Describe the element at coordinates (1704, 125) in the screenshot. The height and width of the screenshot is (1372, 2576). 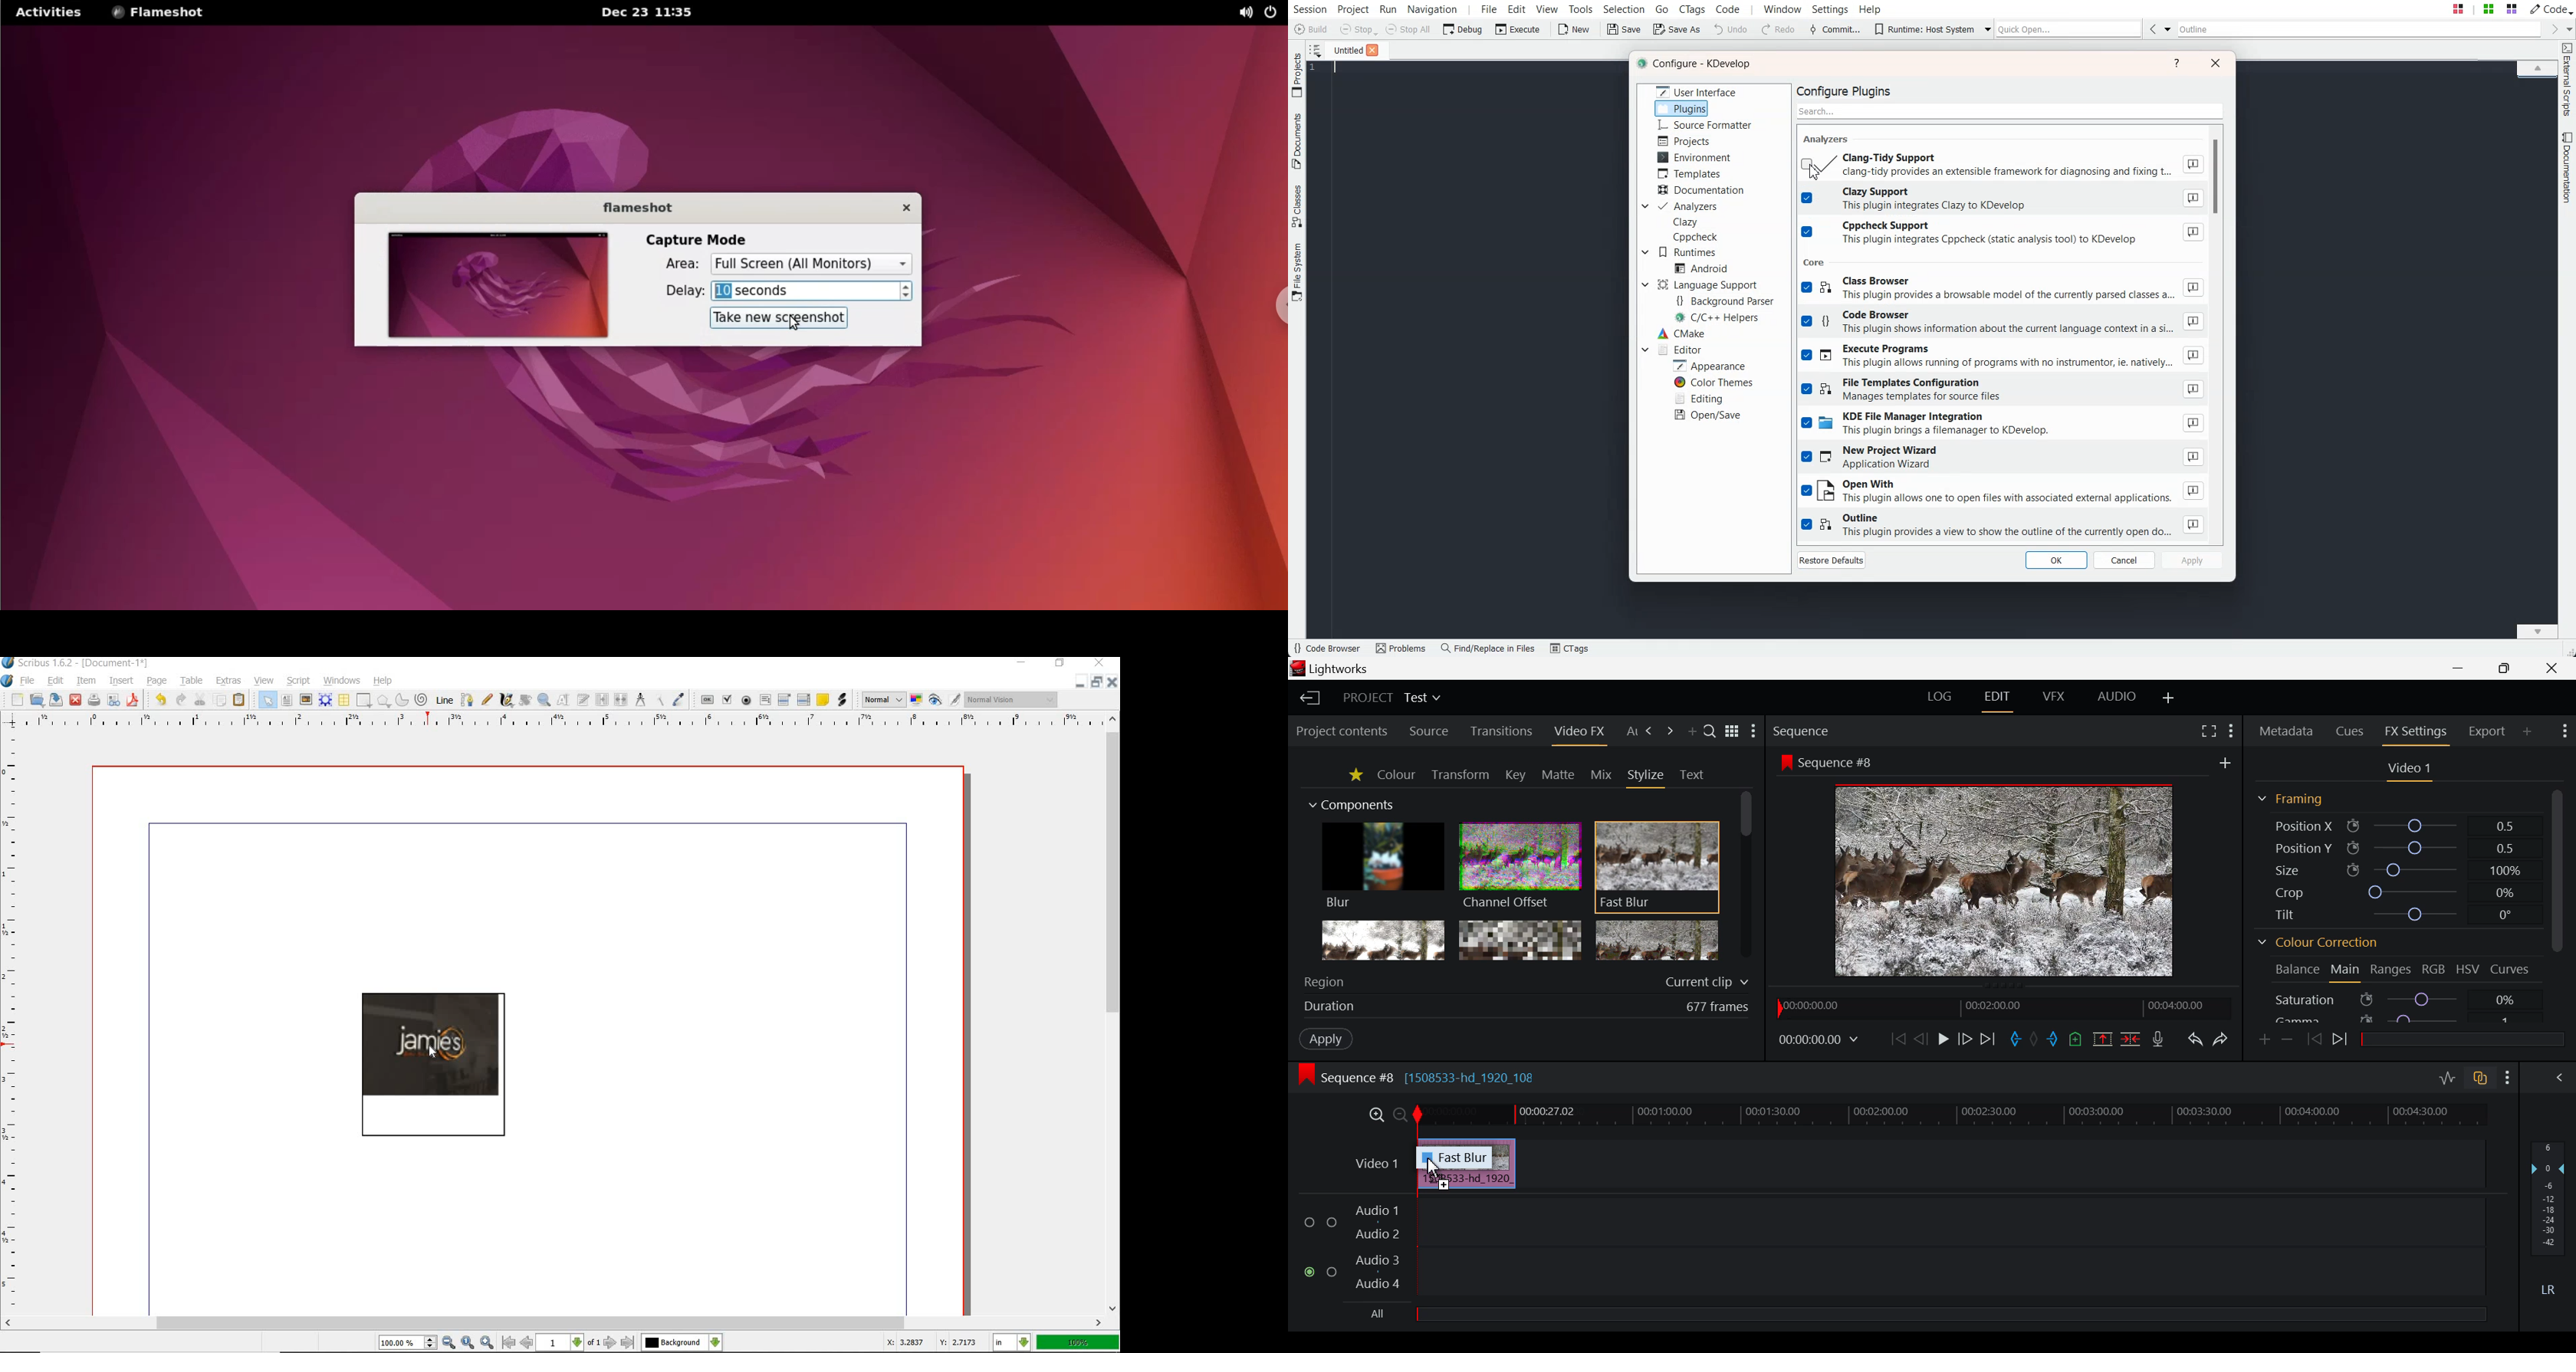
I see `Source Formatter` at that location.